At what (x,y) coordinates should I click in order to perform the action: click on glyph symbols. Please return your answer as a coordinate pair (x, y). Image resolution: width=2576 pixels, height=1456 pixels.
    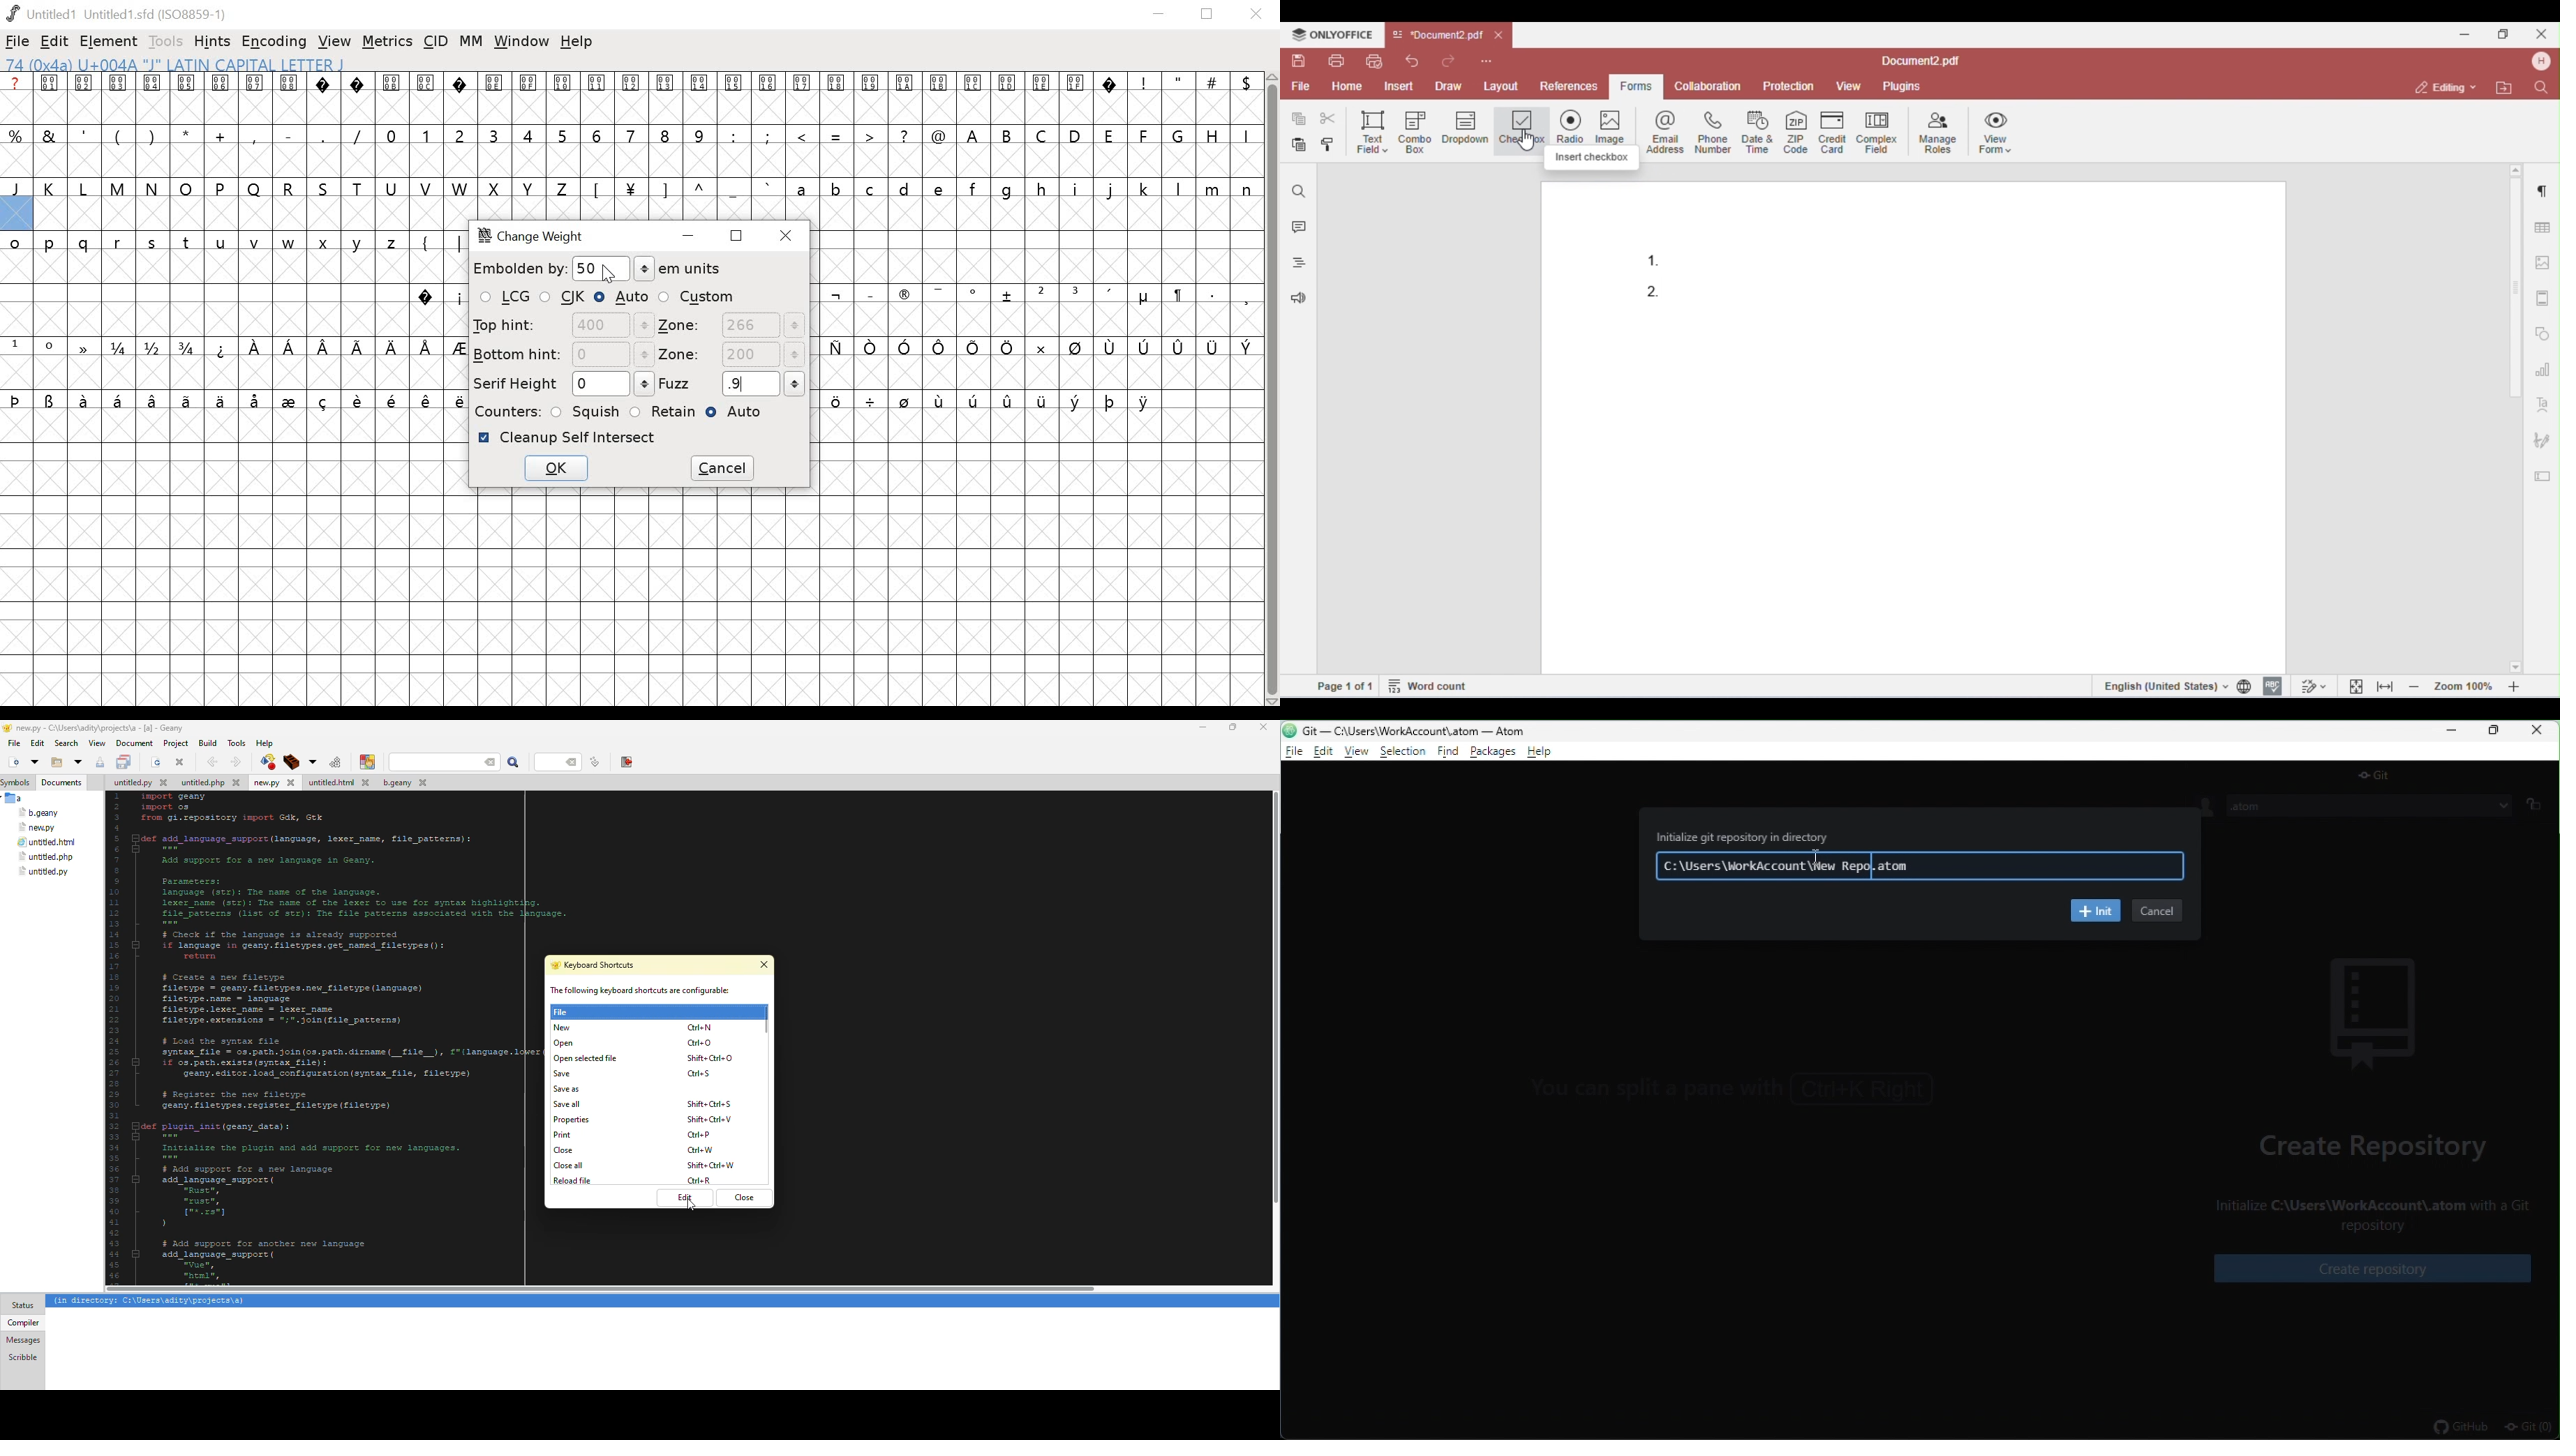
    Looking at the image, I should click on (560, 83).